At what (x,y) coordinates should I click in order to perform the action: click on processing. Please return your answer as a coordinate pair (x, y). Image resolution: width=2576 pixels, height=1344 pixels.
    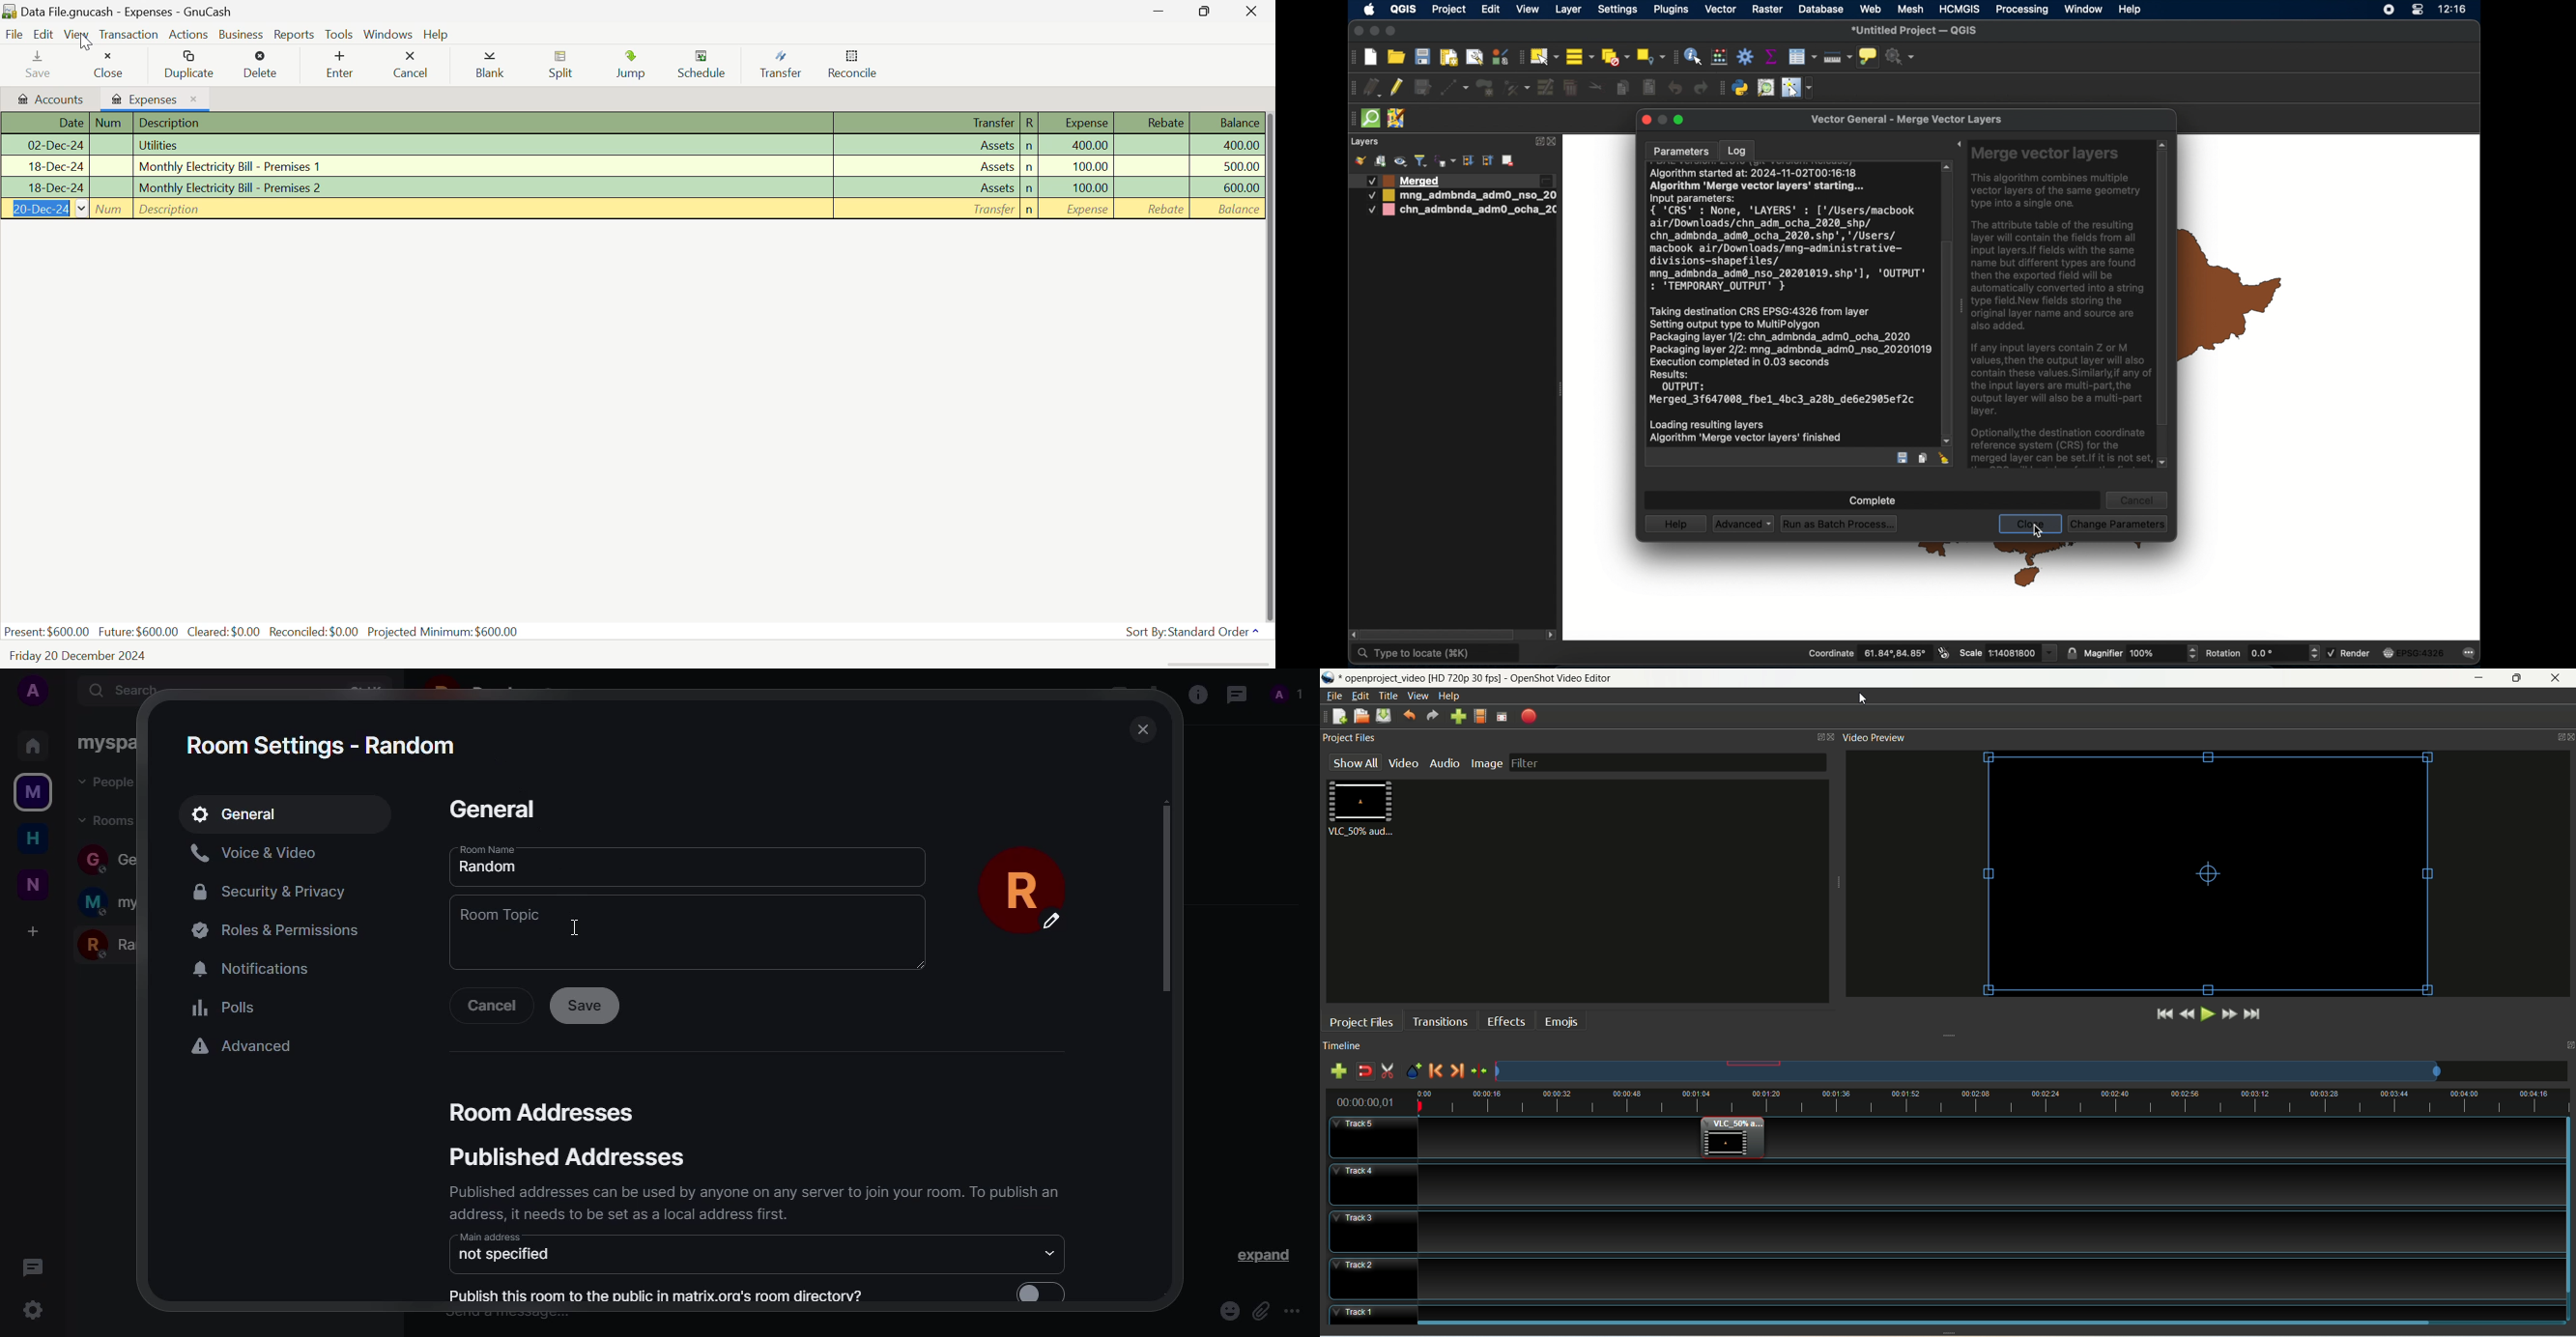
    Looking at the image, I should click on (2023, 11).